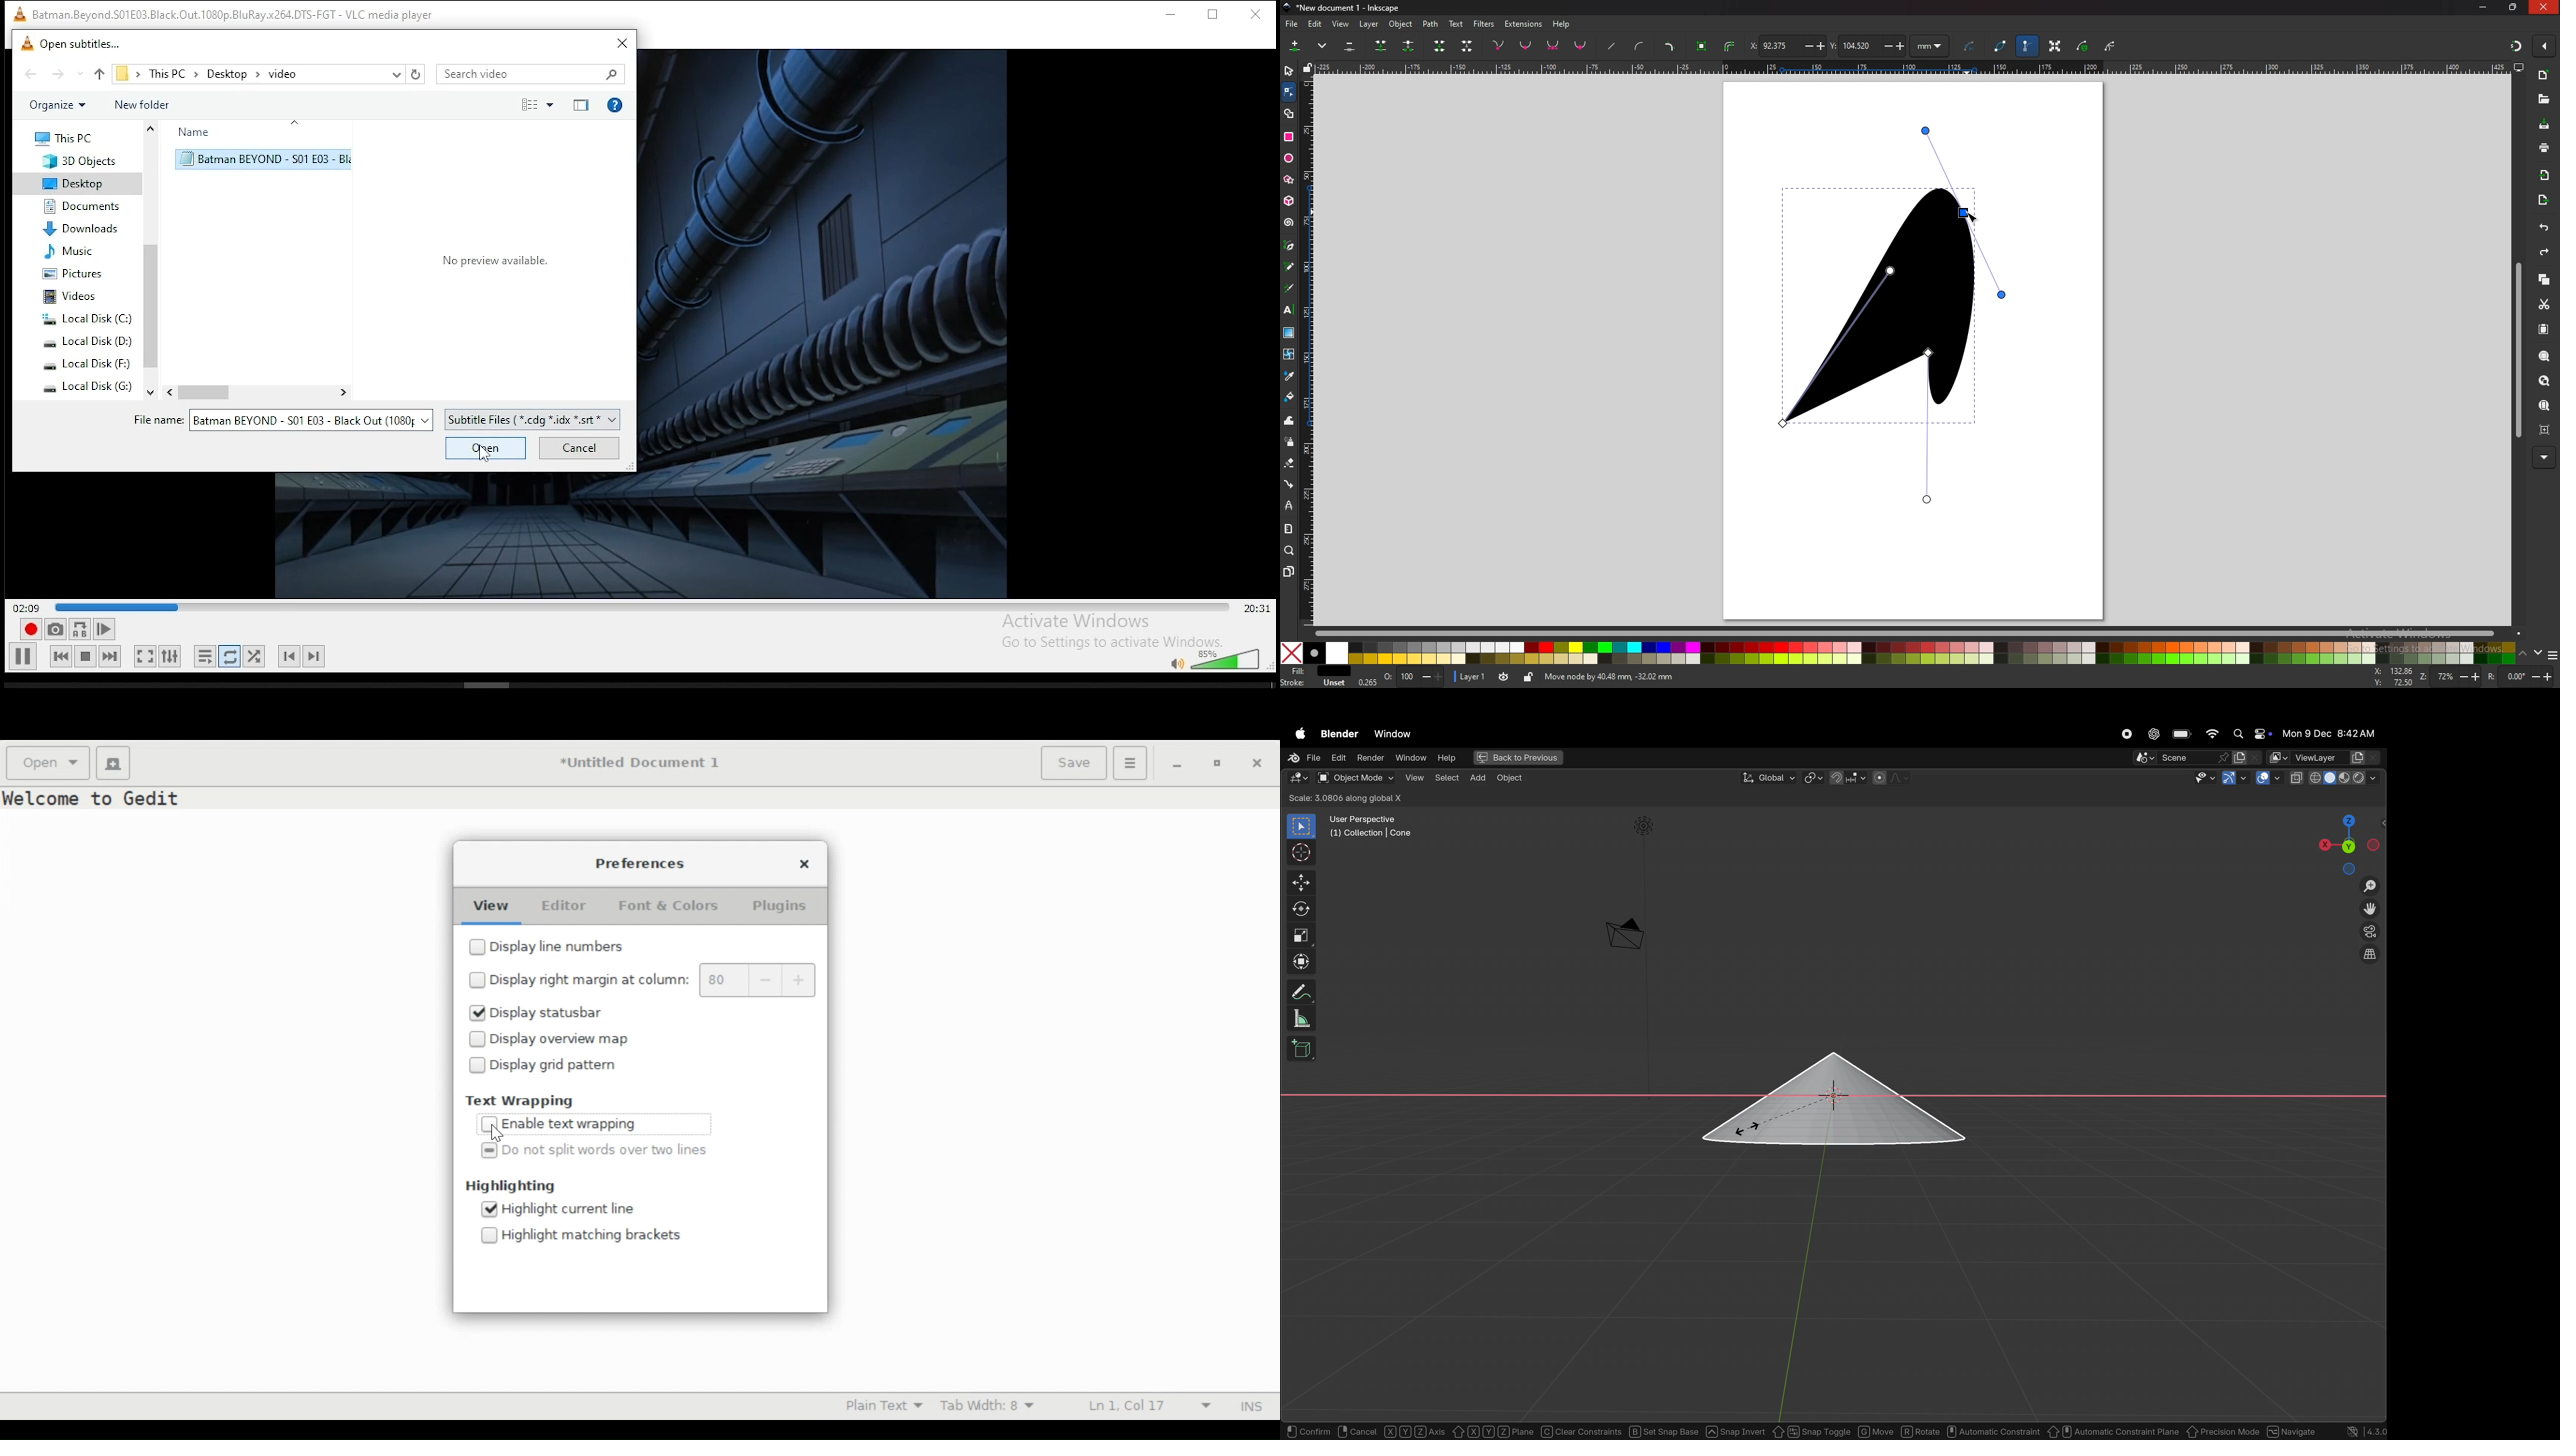 The image size is (2576, 1456). Describe the element at coordinates (84, 656) in the screenshot. I see `stop` at that location.